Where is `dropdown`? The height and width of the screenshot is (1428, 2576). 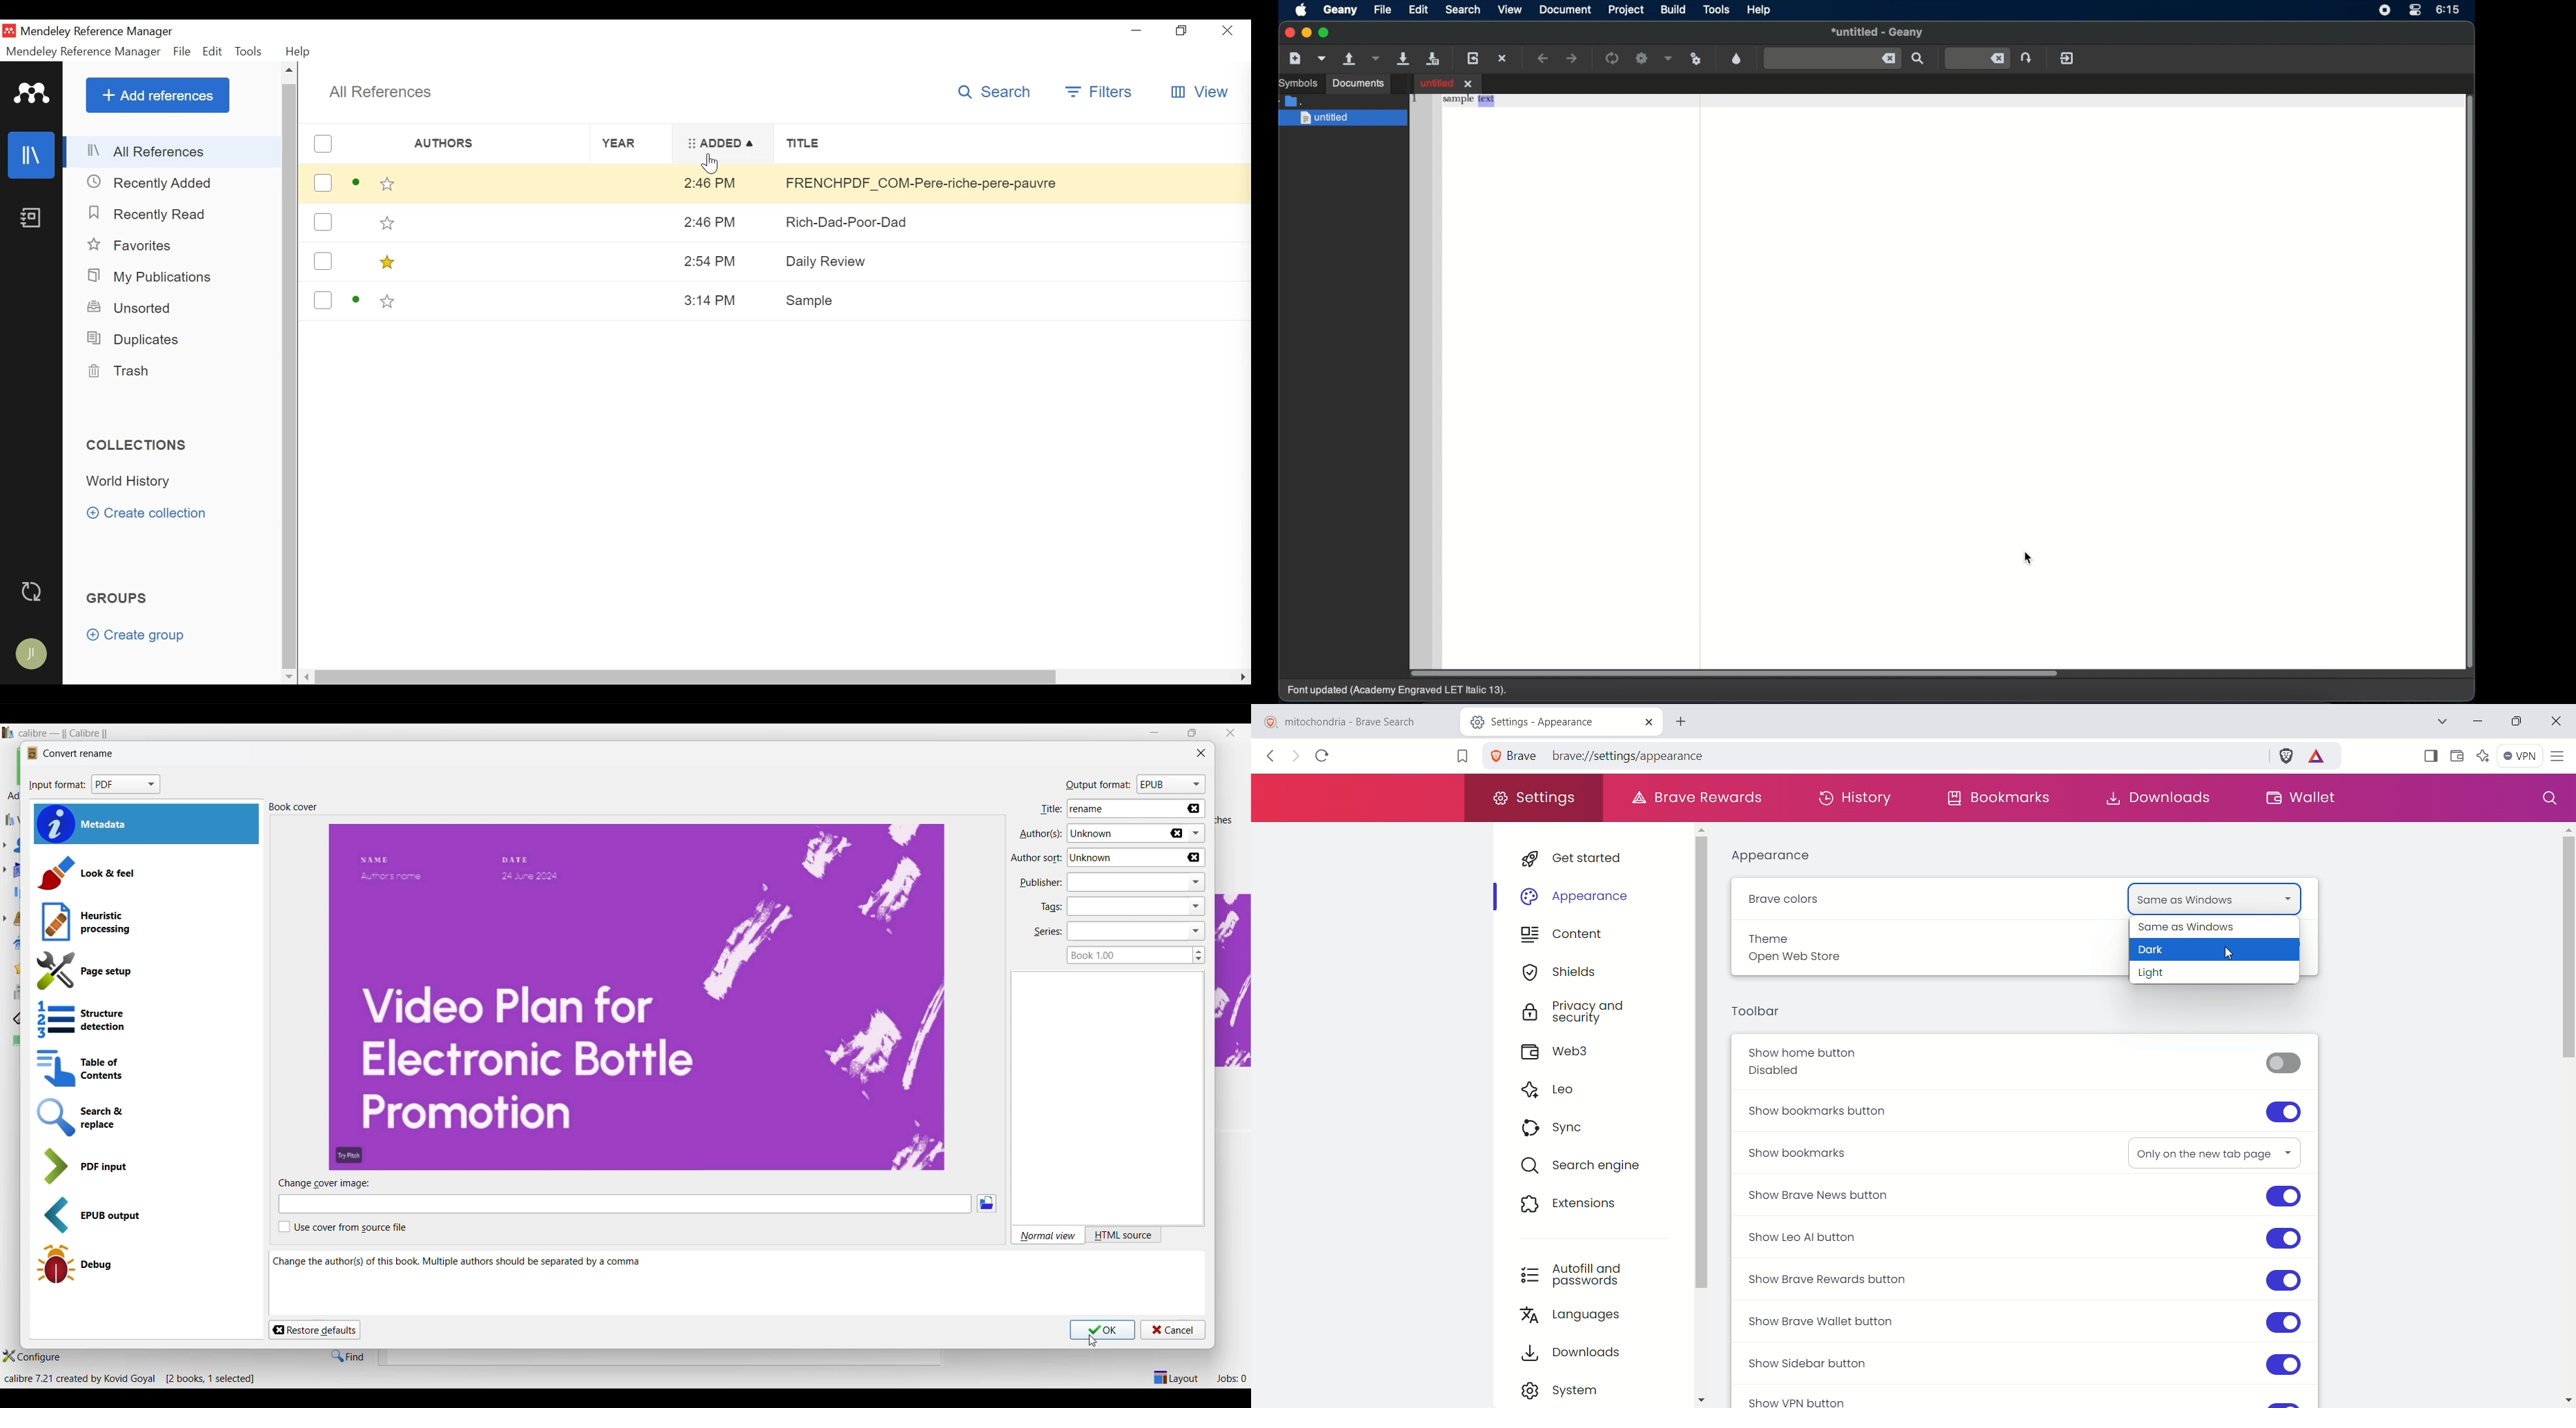
dropdown is located at coordinates (1197, 930).